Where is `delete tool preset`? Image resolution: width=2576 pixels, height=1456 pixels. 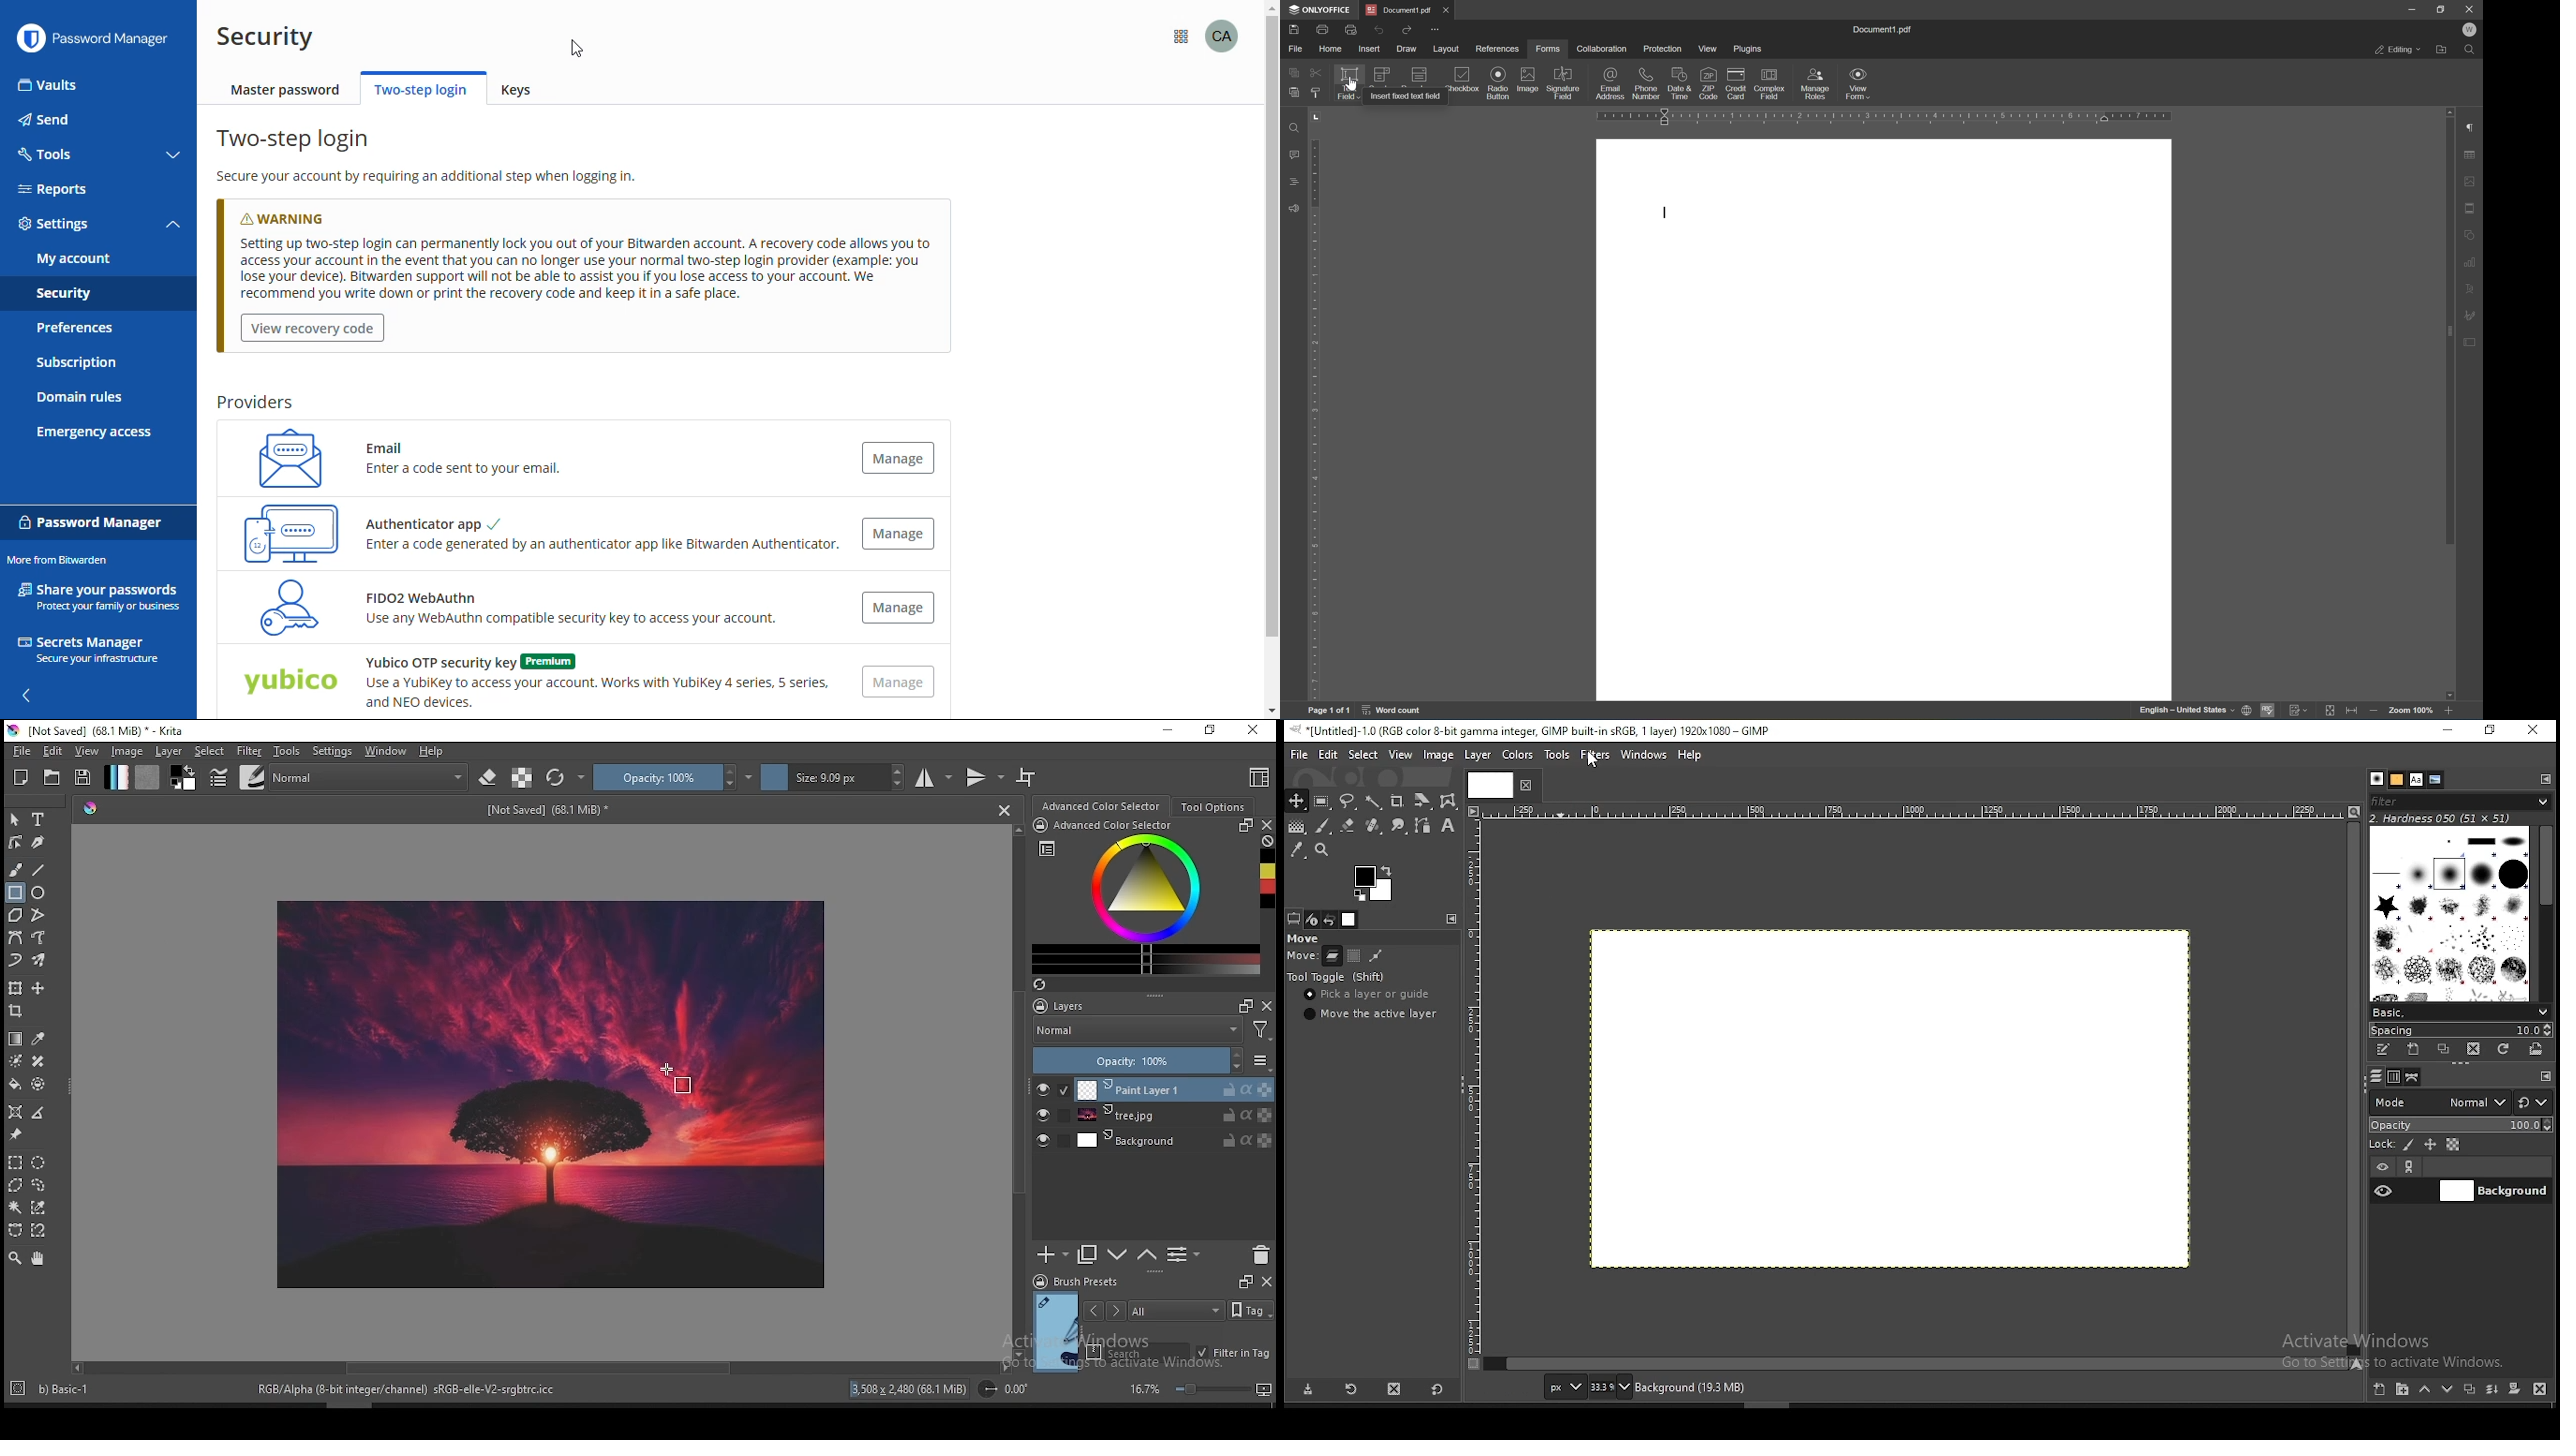 delete tool preset is located at coordinates (1402, 1391).